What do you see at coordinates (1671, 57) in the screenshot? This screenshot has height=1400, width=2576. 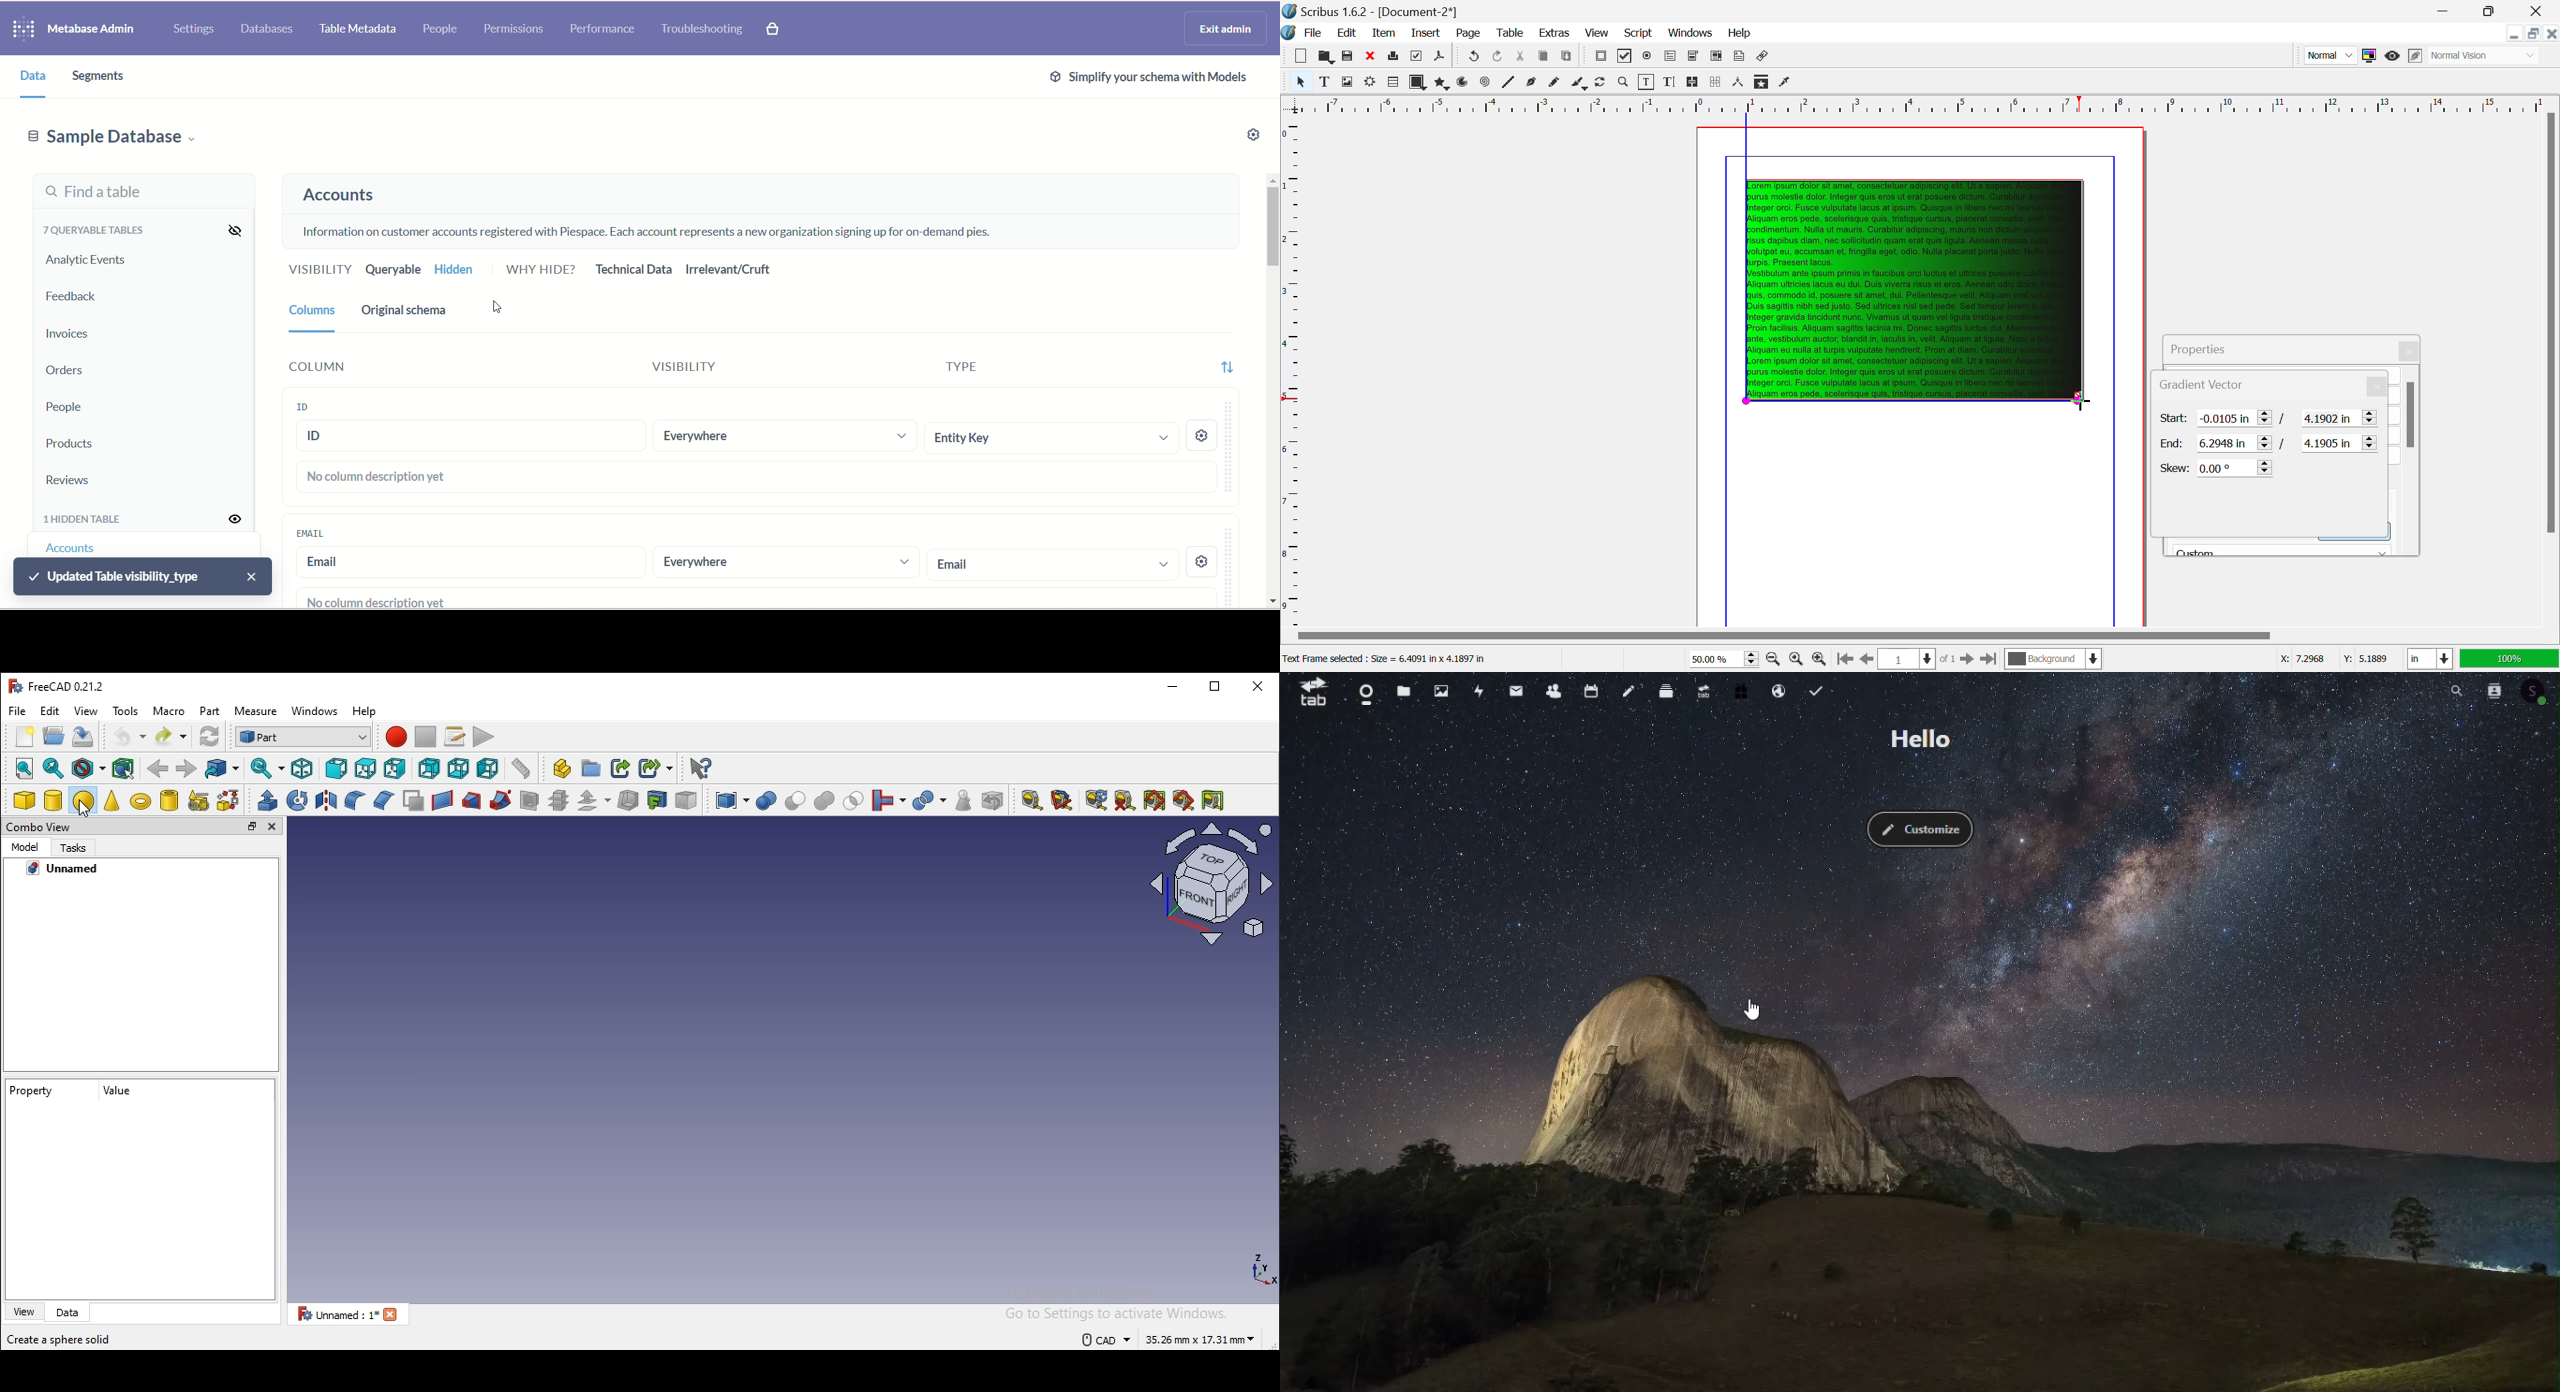 I see `Pdf Text Fields` at bounding box center [1671, 57].